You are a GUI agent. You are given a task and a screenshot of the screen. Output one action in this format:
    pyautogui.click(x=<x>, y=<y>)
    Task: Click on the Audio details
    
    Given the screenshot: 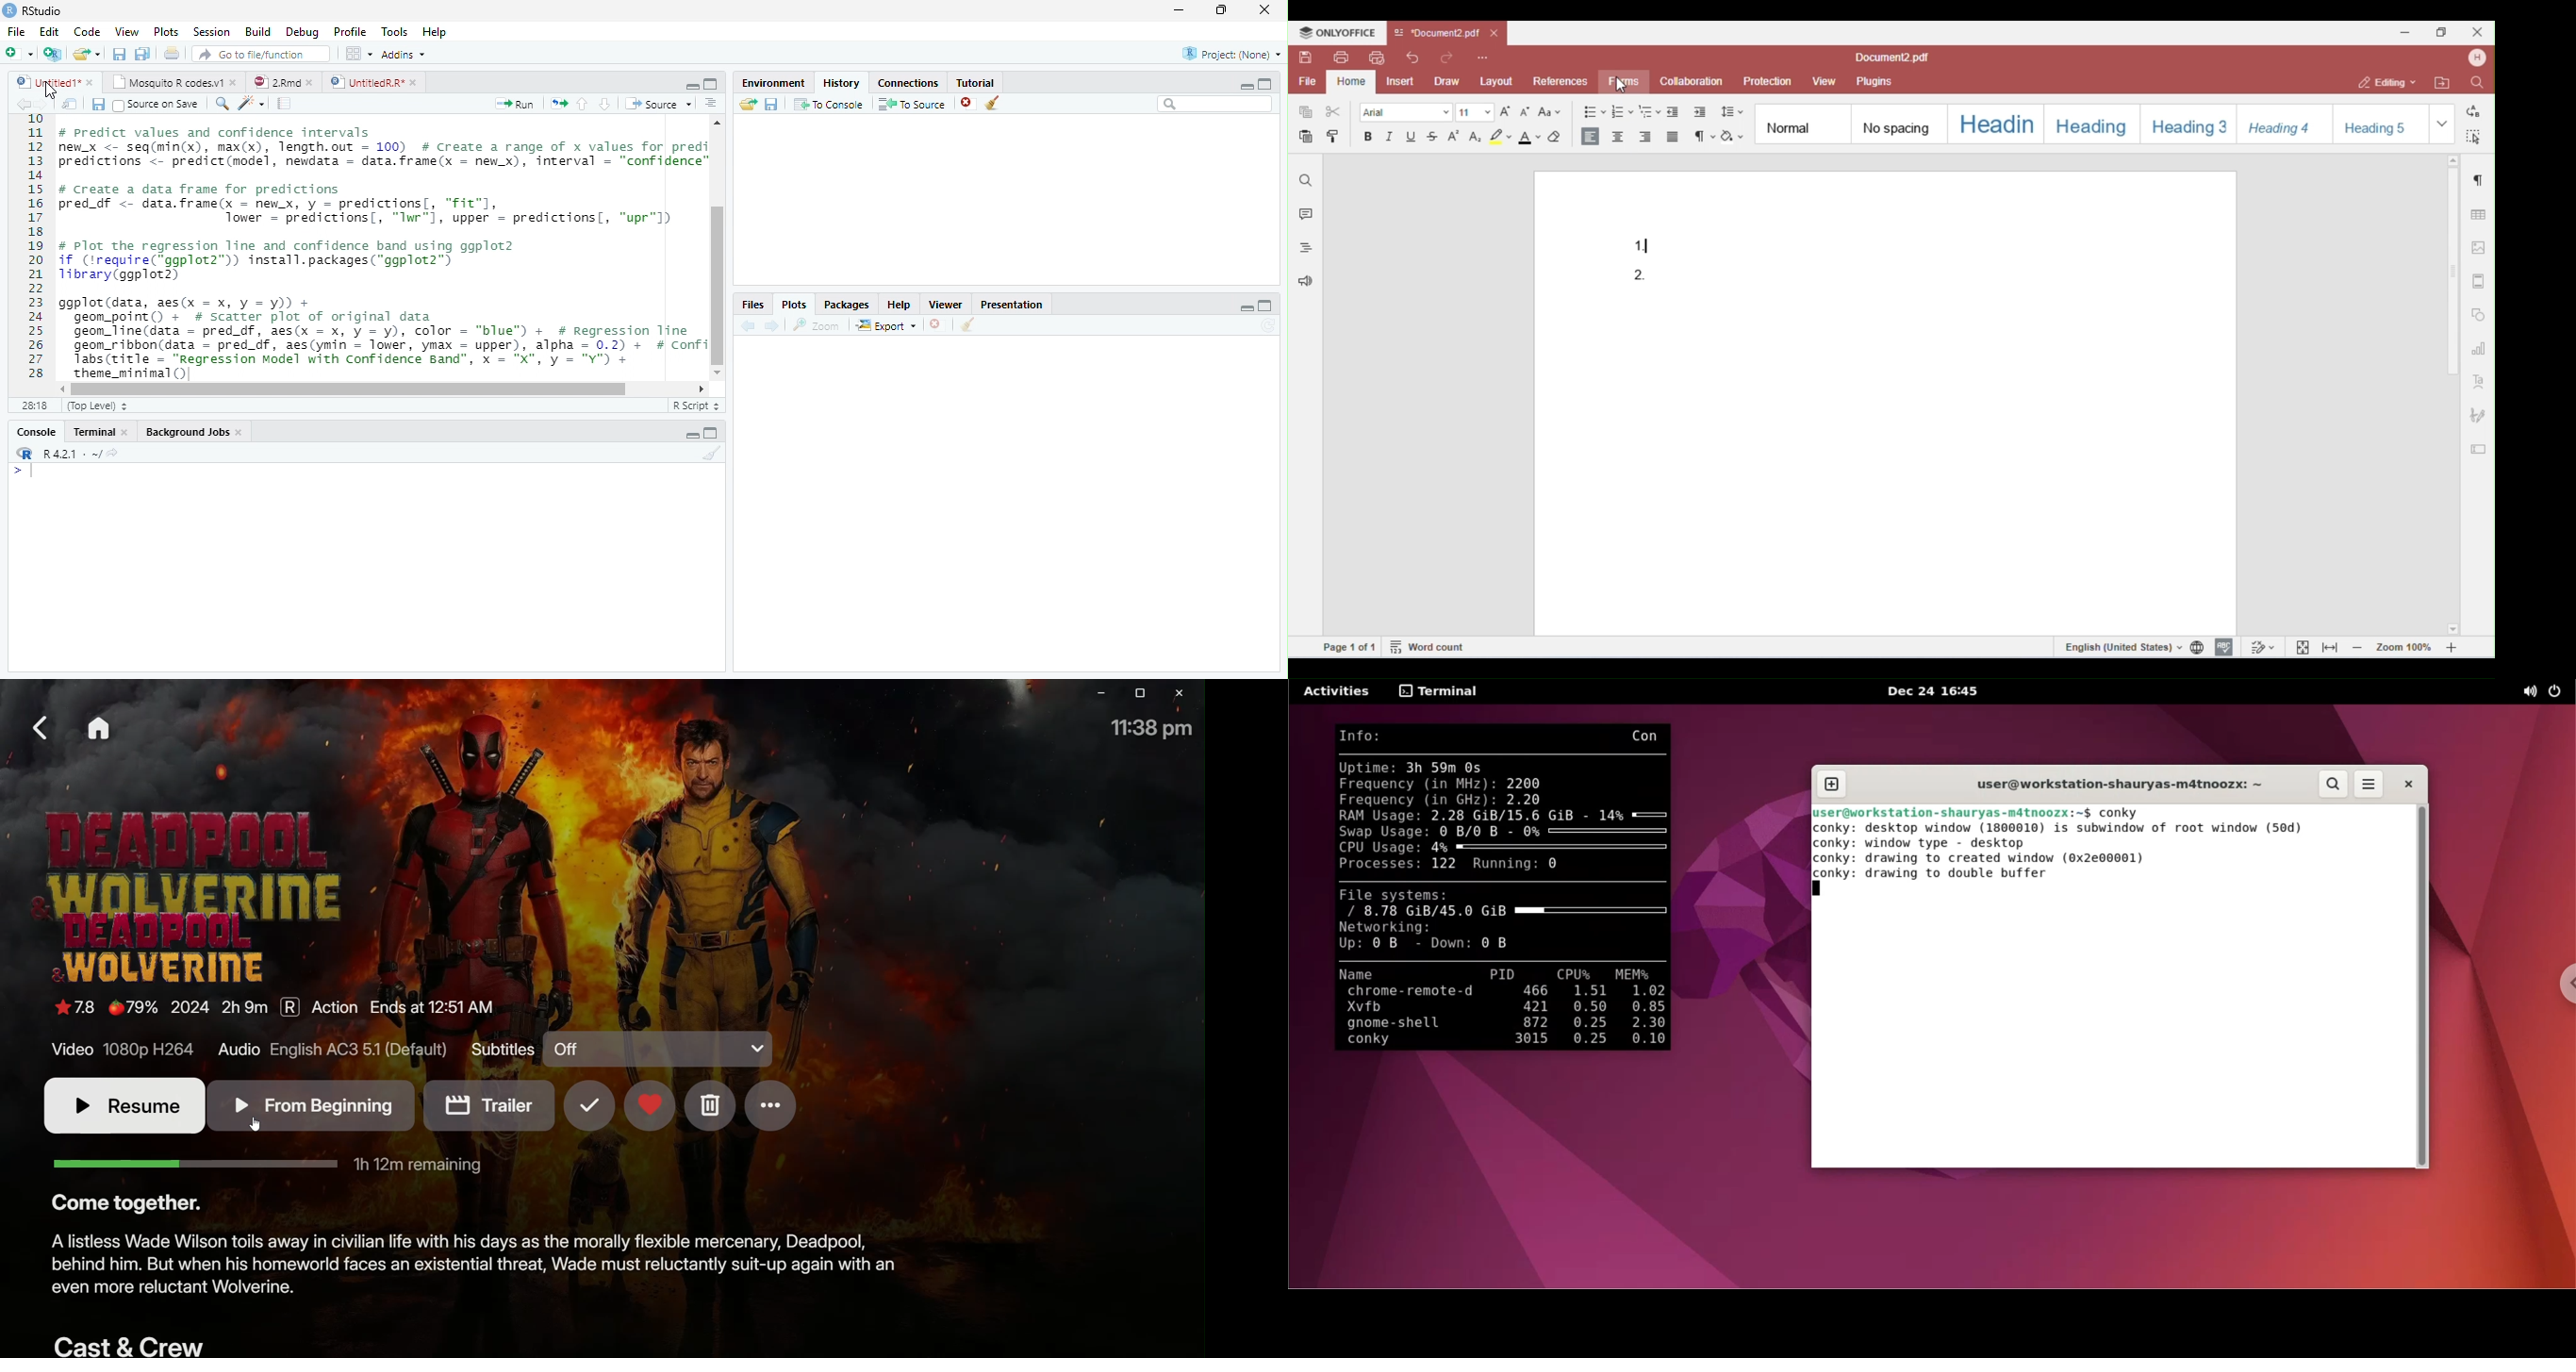 What is the action you would take?
    pyautogui.click(x=338, y=1049)
    